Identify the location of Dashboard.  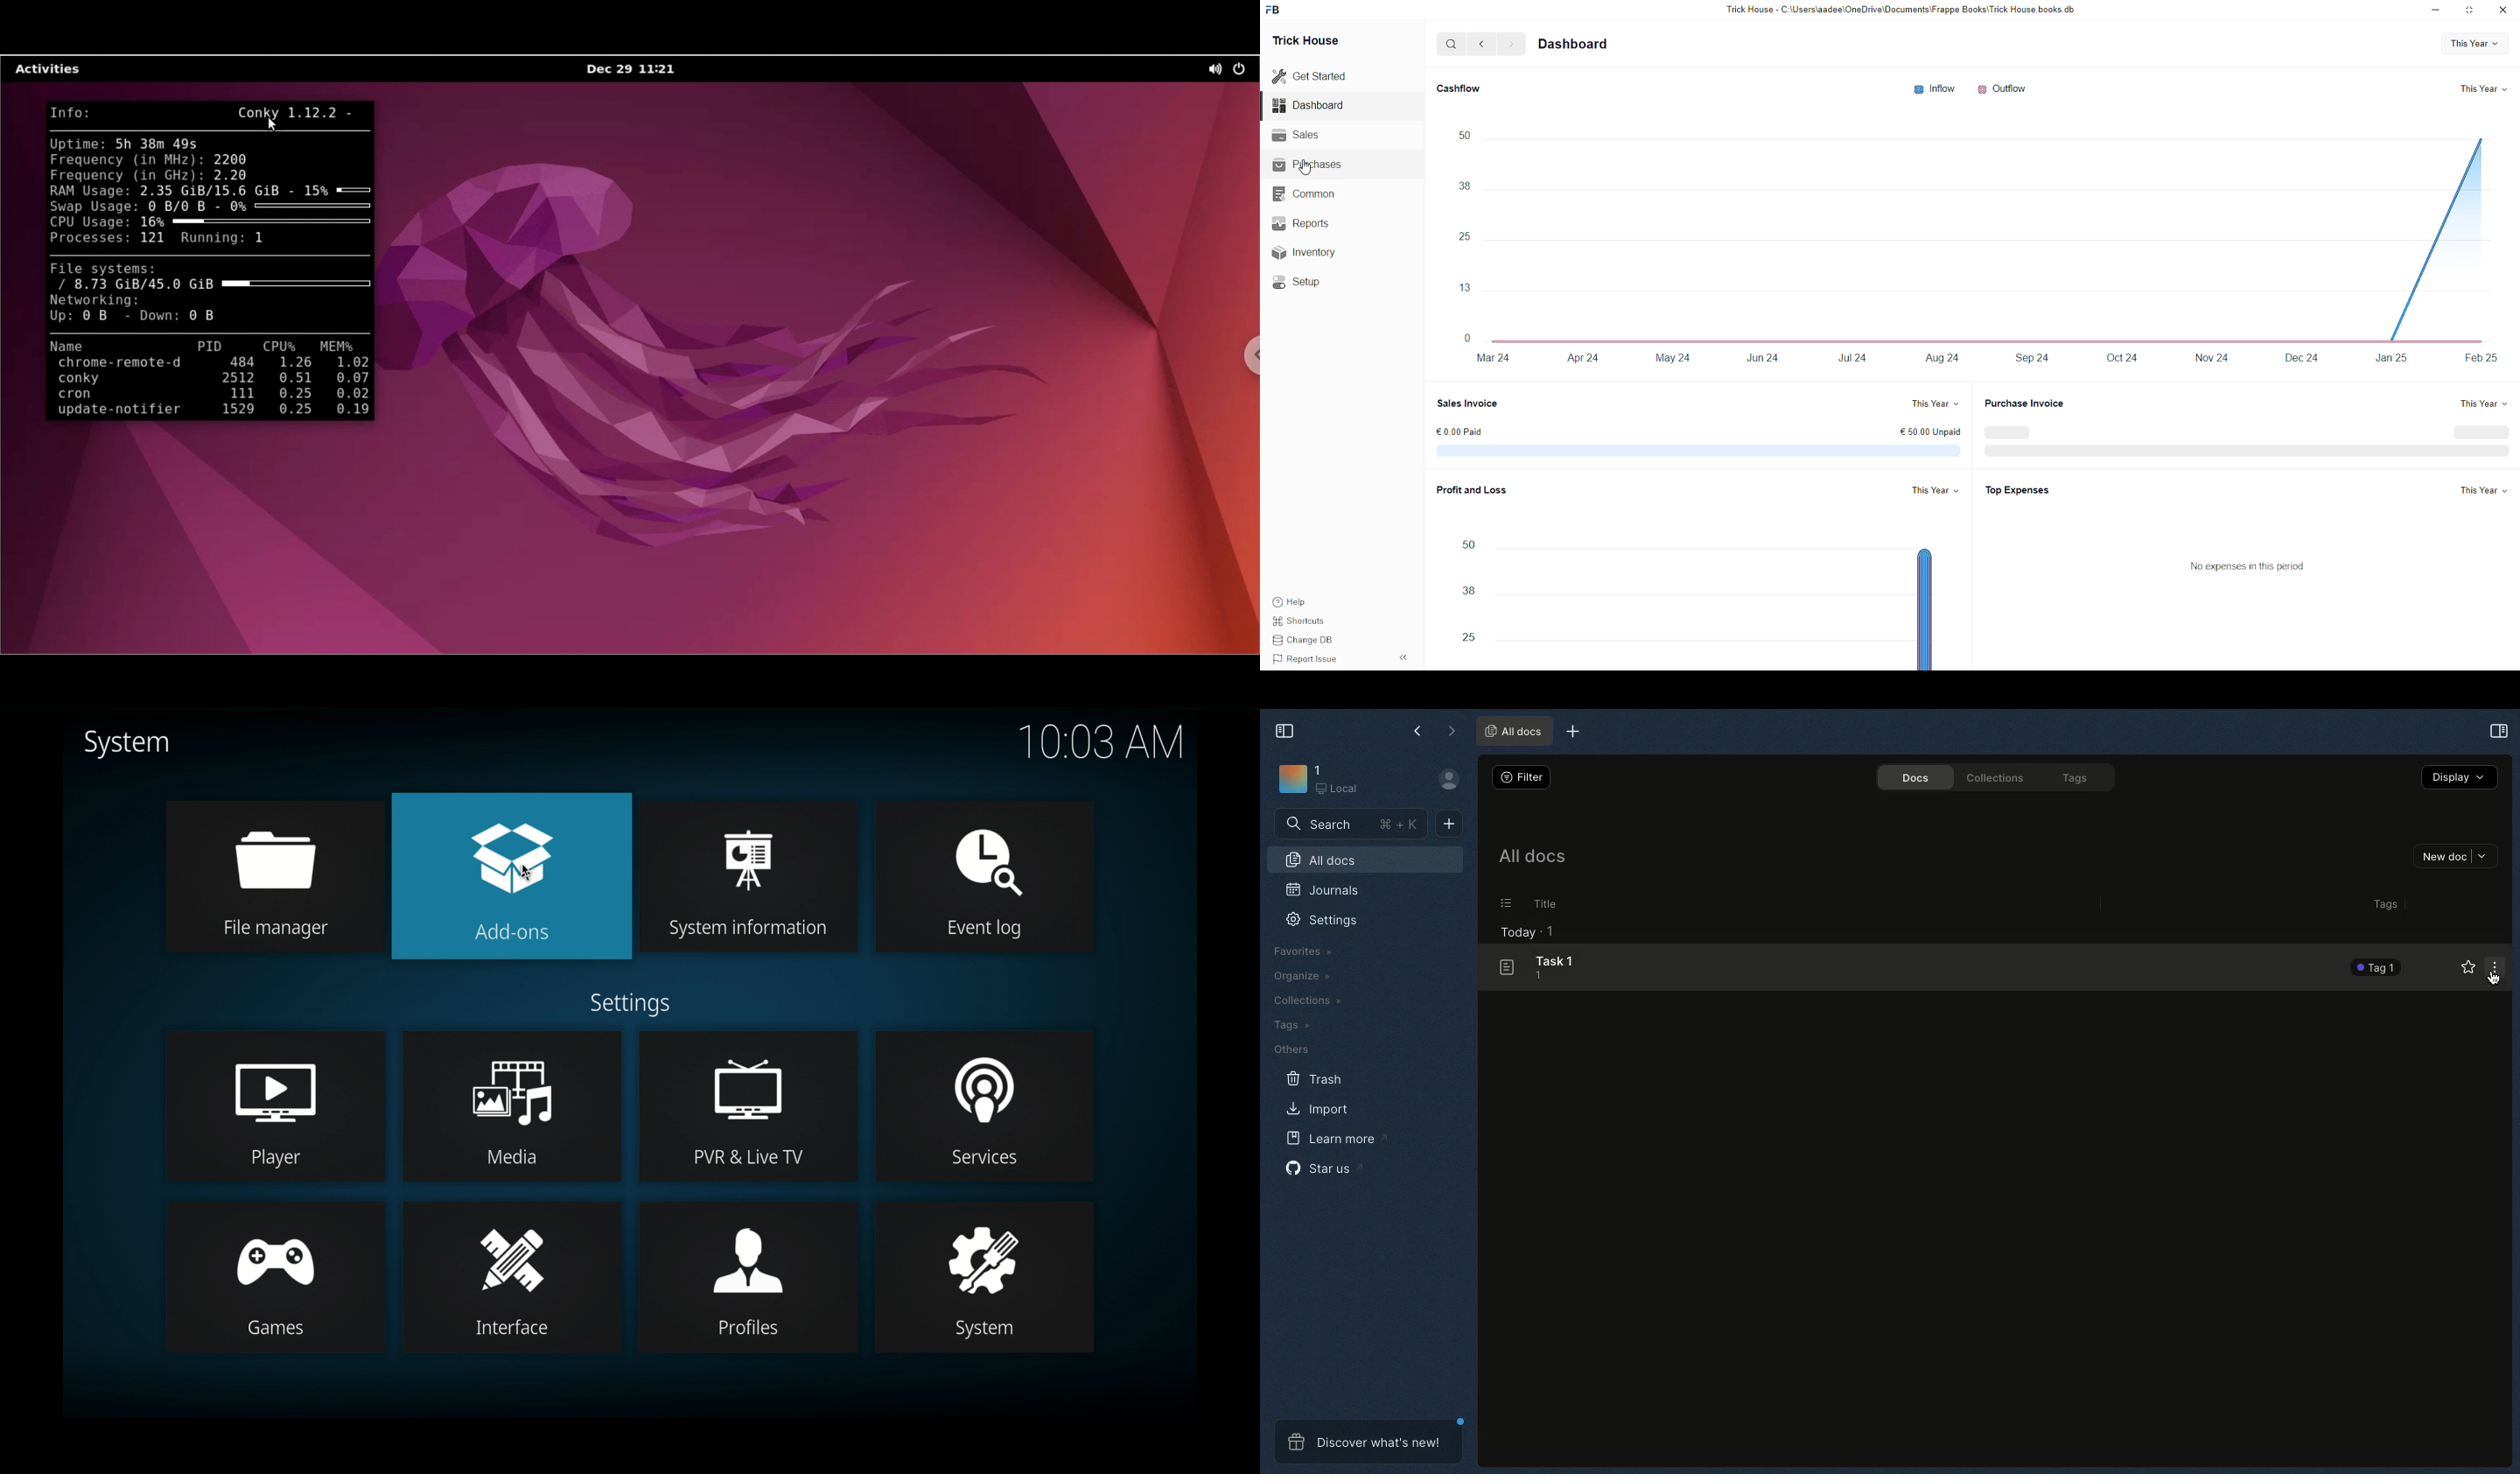
(1311, 105).